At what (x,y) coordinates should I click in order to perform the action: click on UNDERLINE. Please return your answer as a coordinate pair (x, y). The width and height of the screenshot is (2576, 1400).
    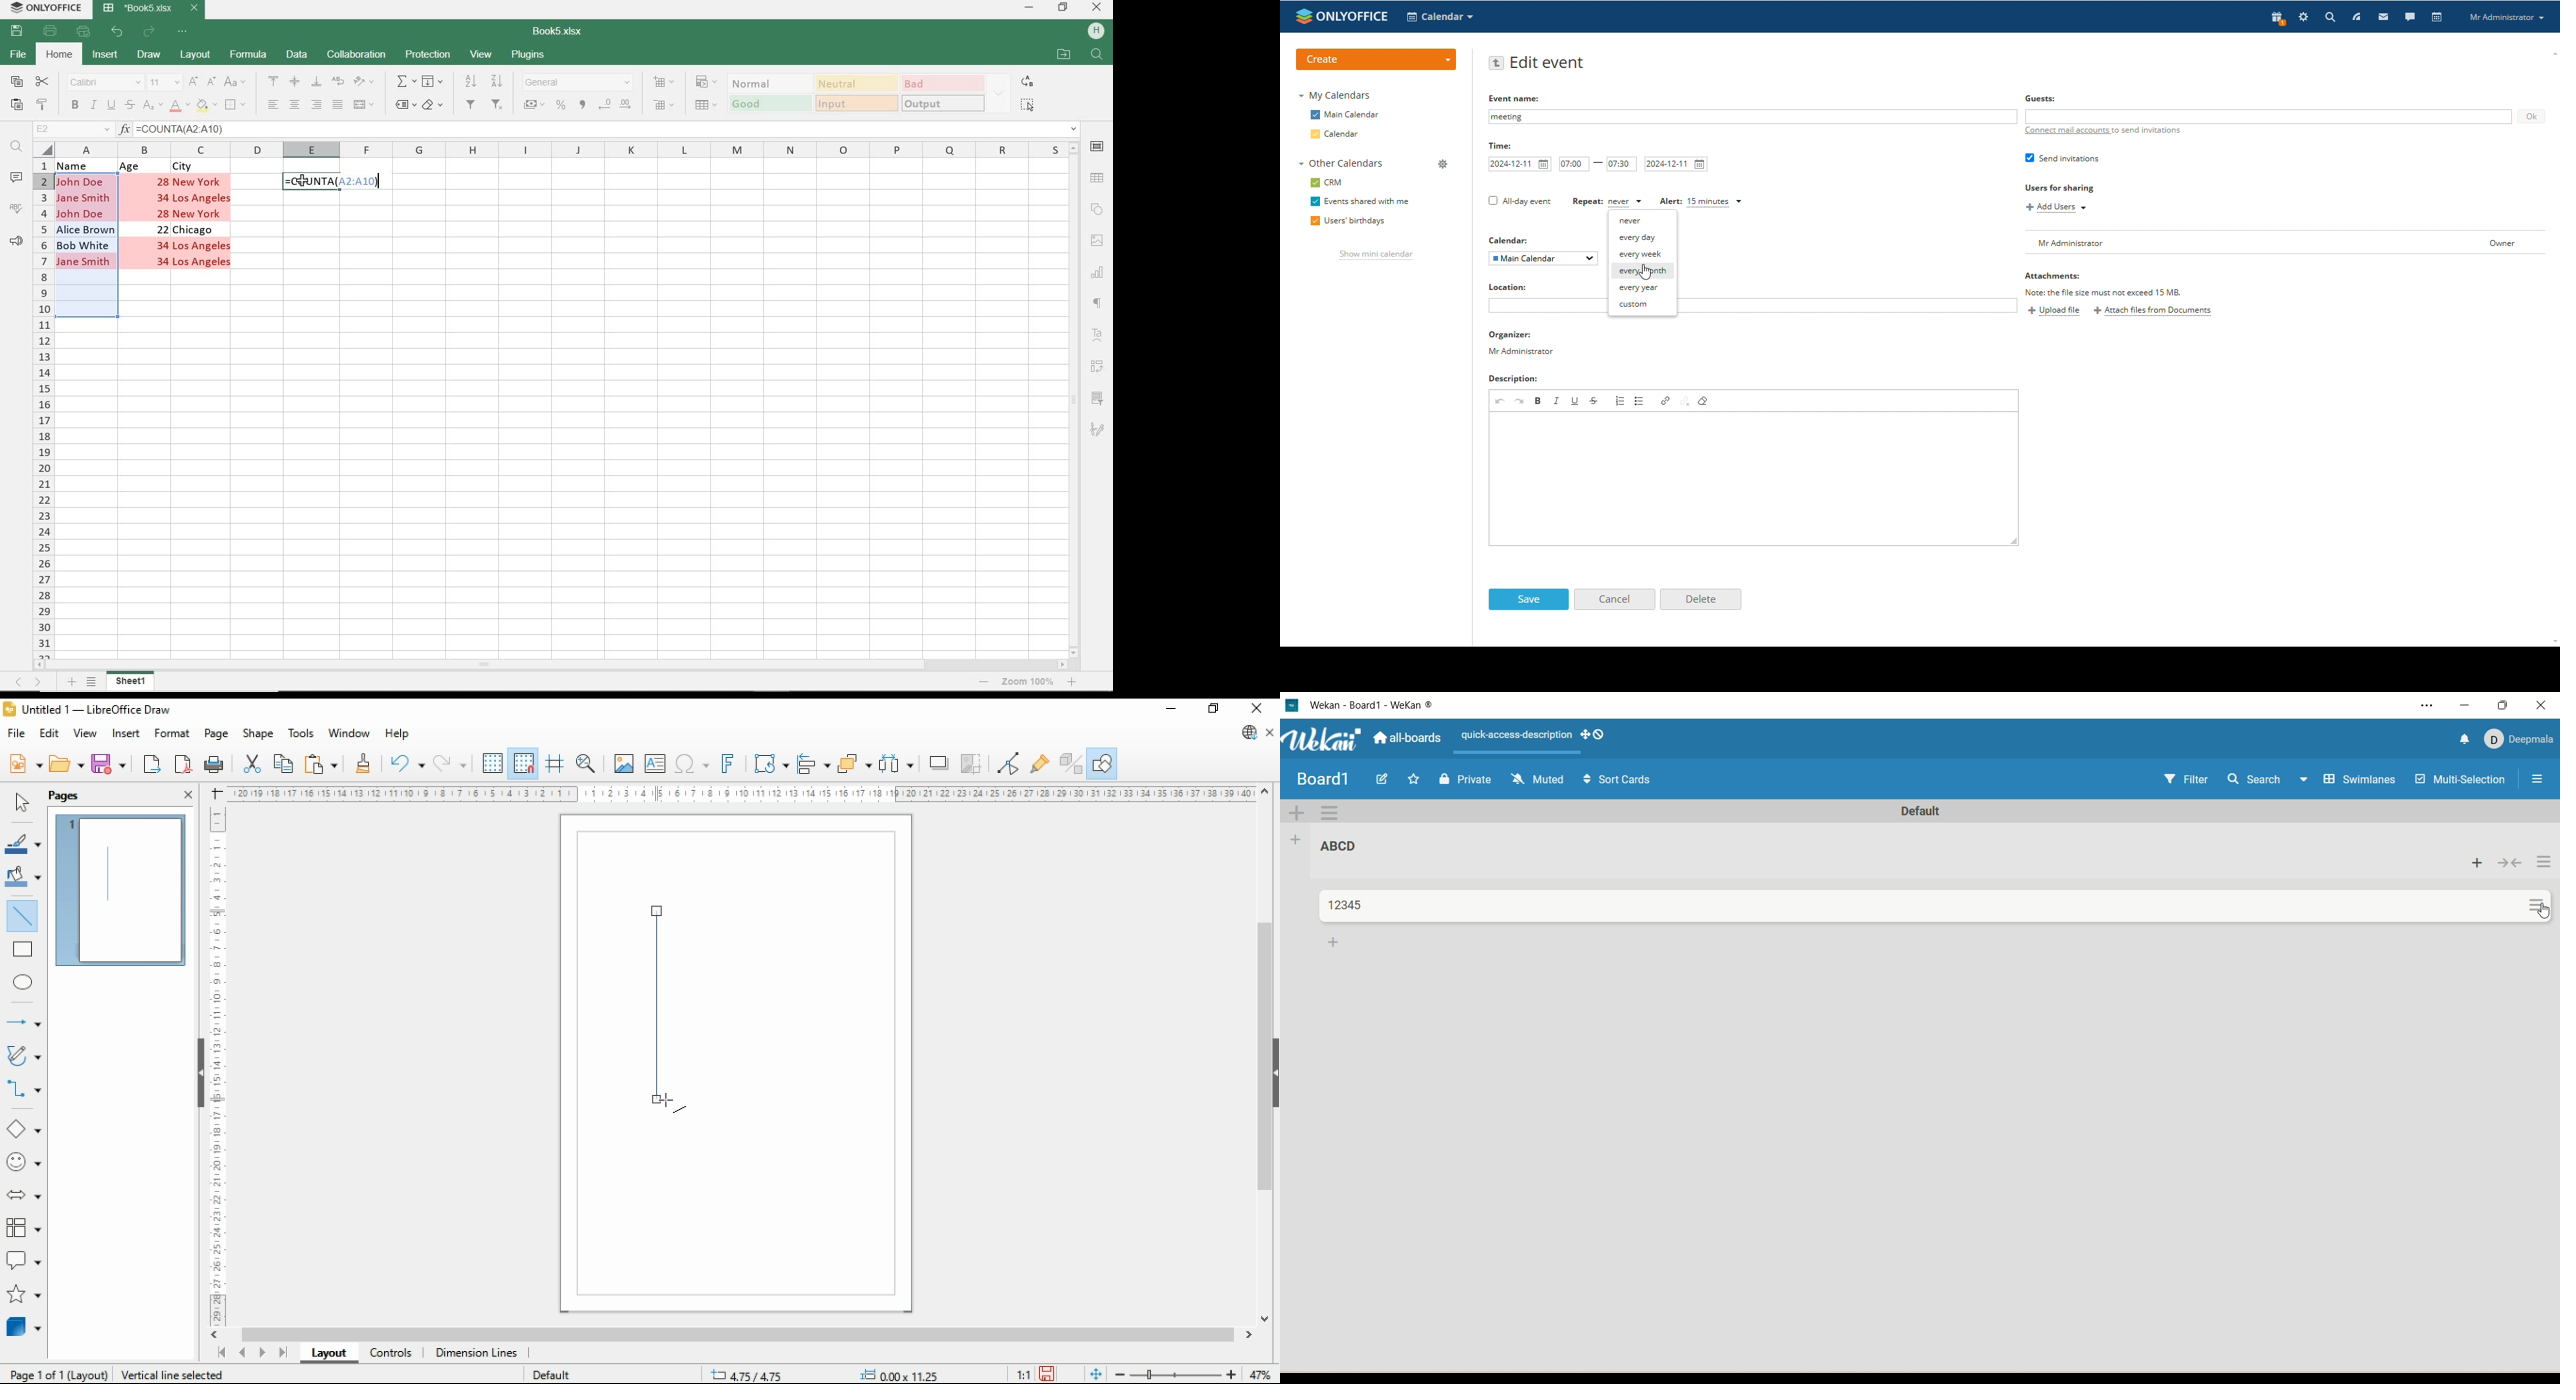
    Looking at the image, I should click on (111, 106).